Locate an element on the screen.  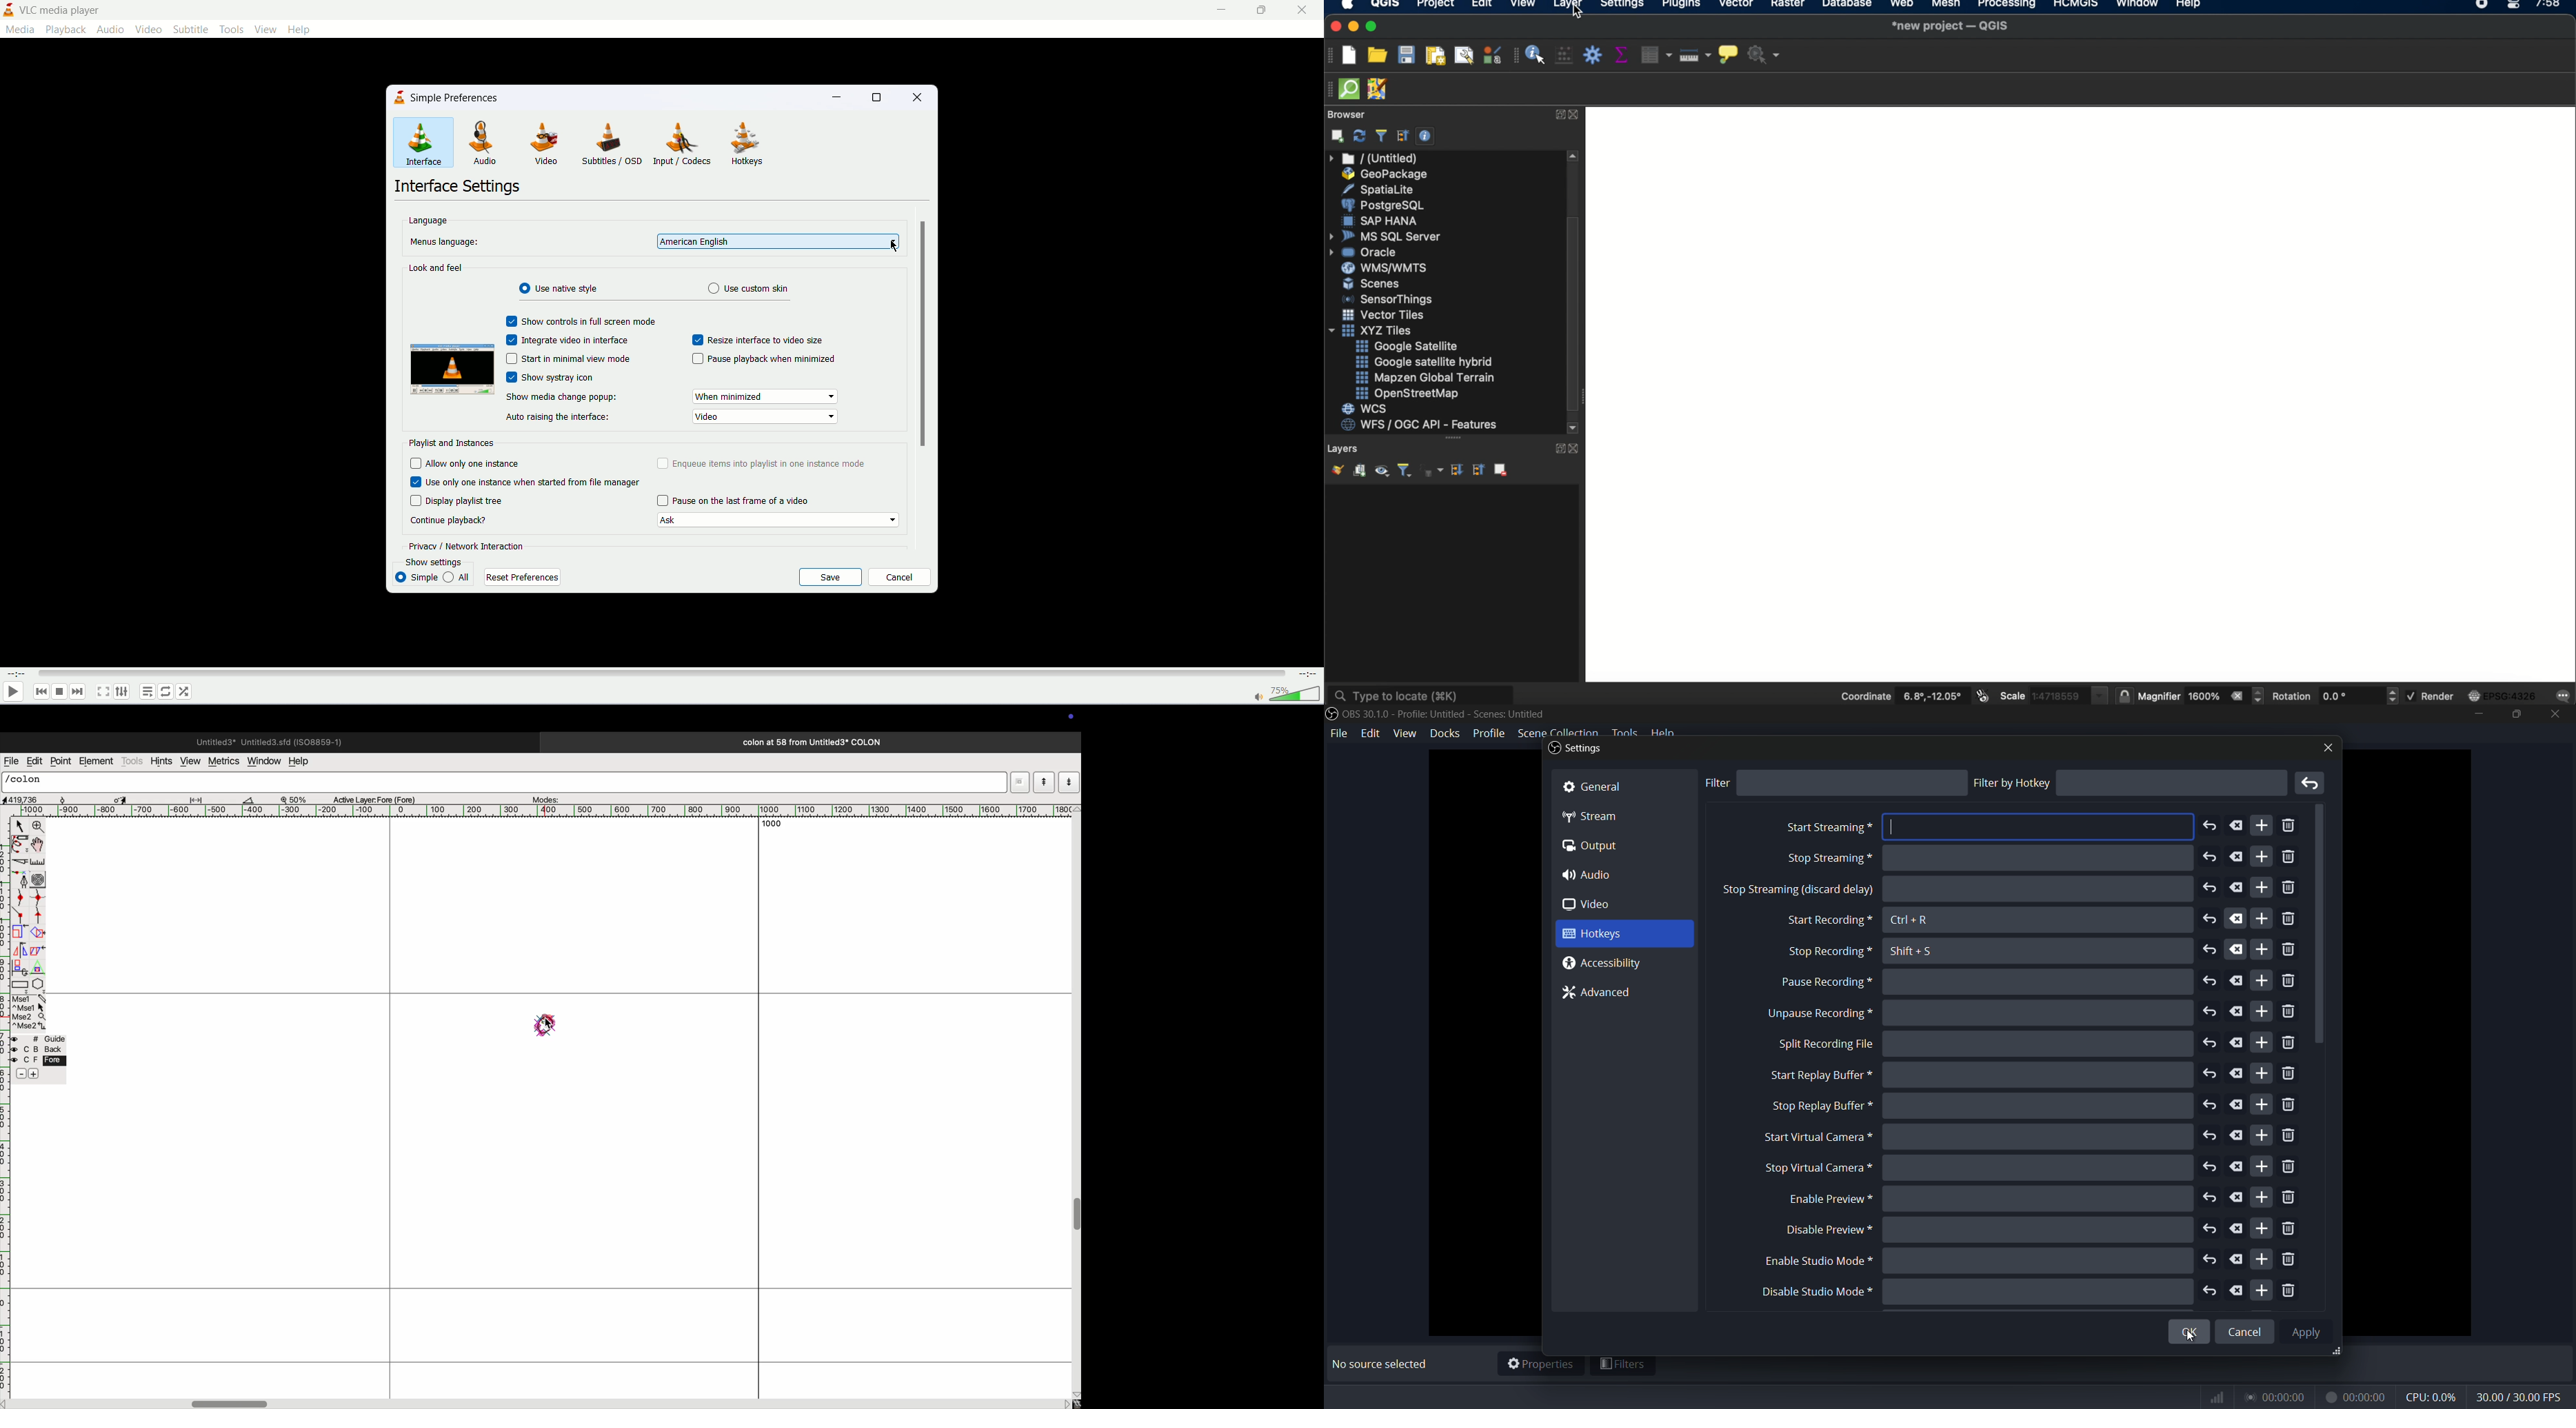
4) Audio is located at coordinates (1595, 875).